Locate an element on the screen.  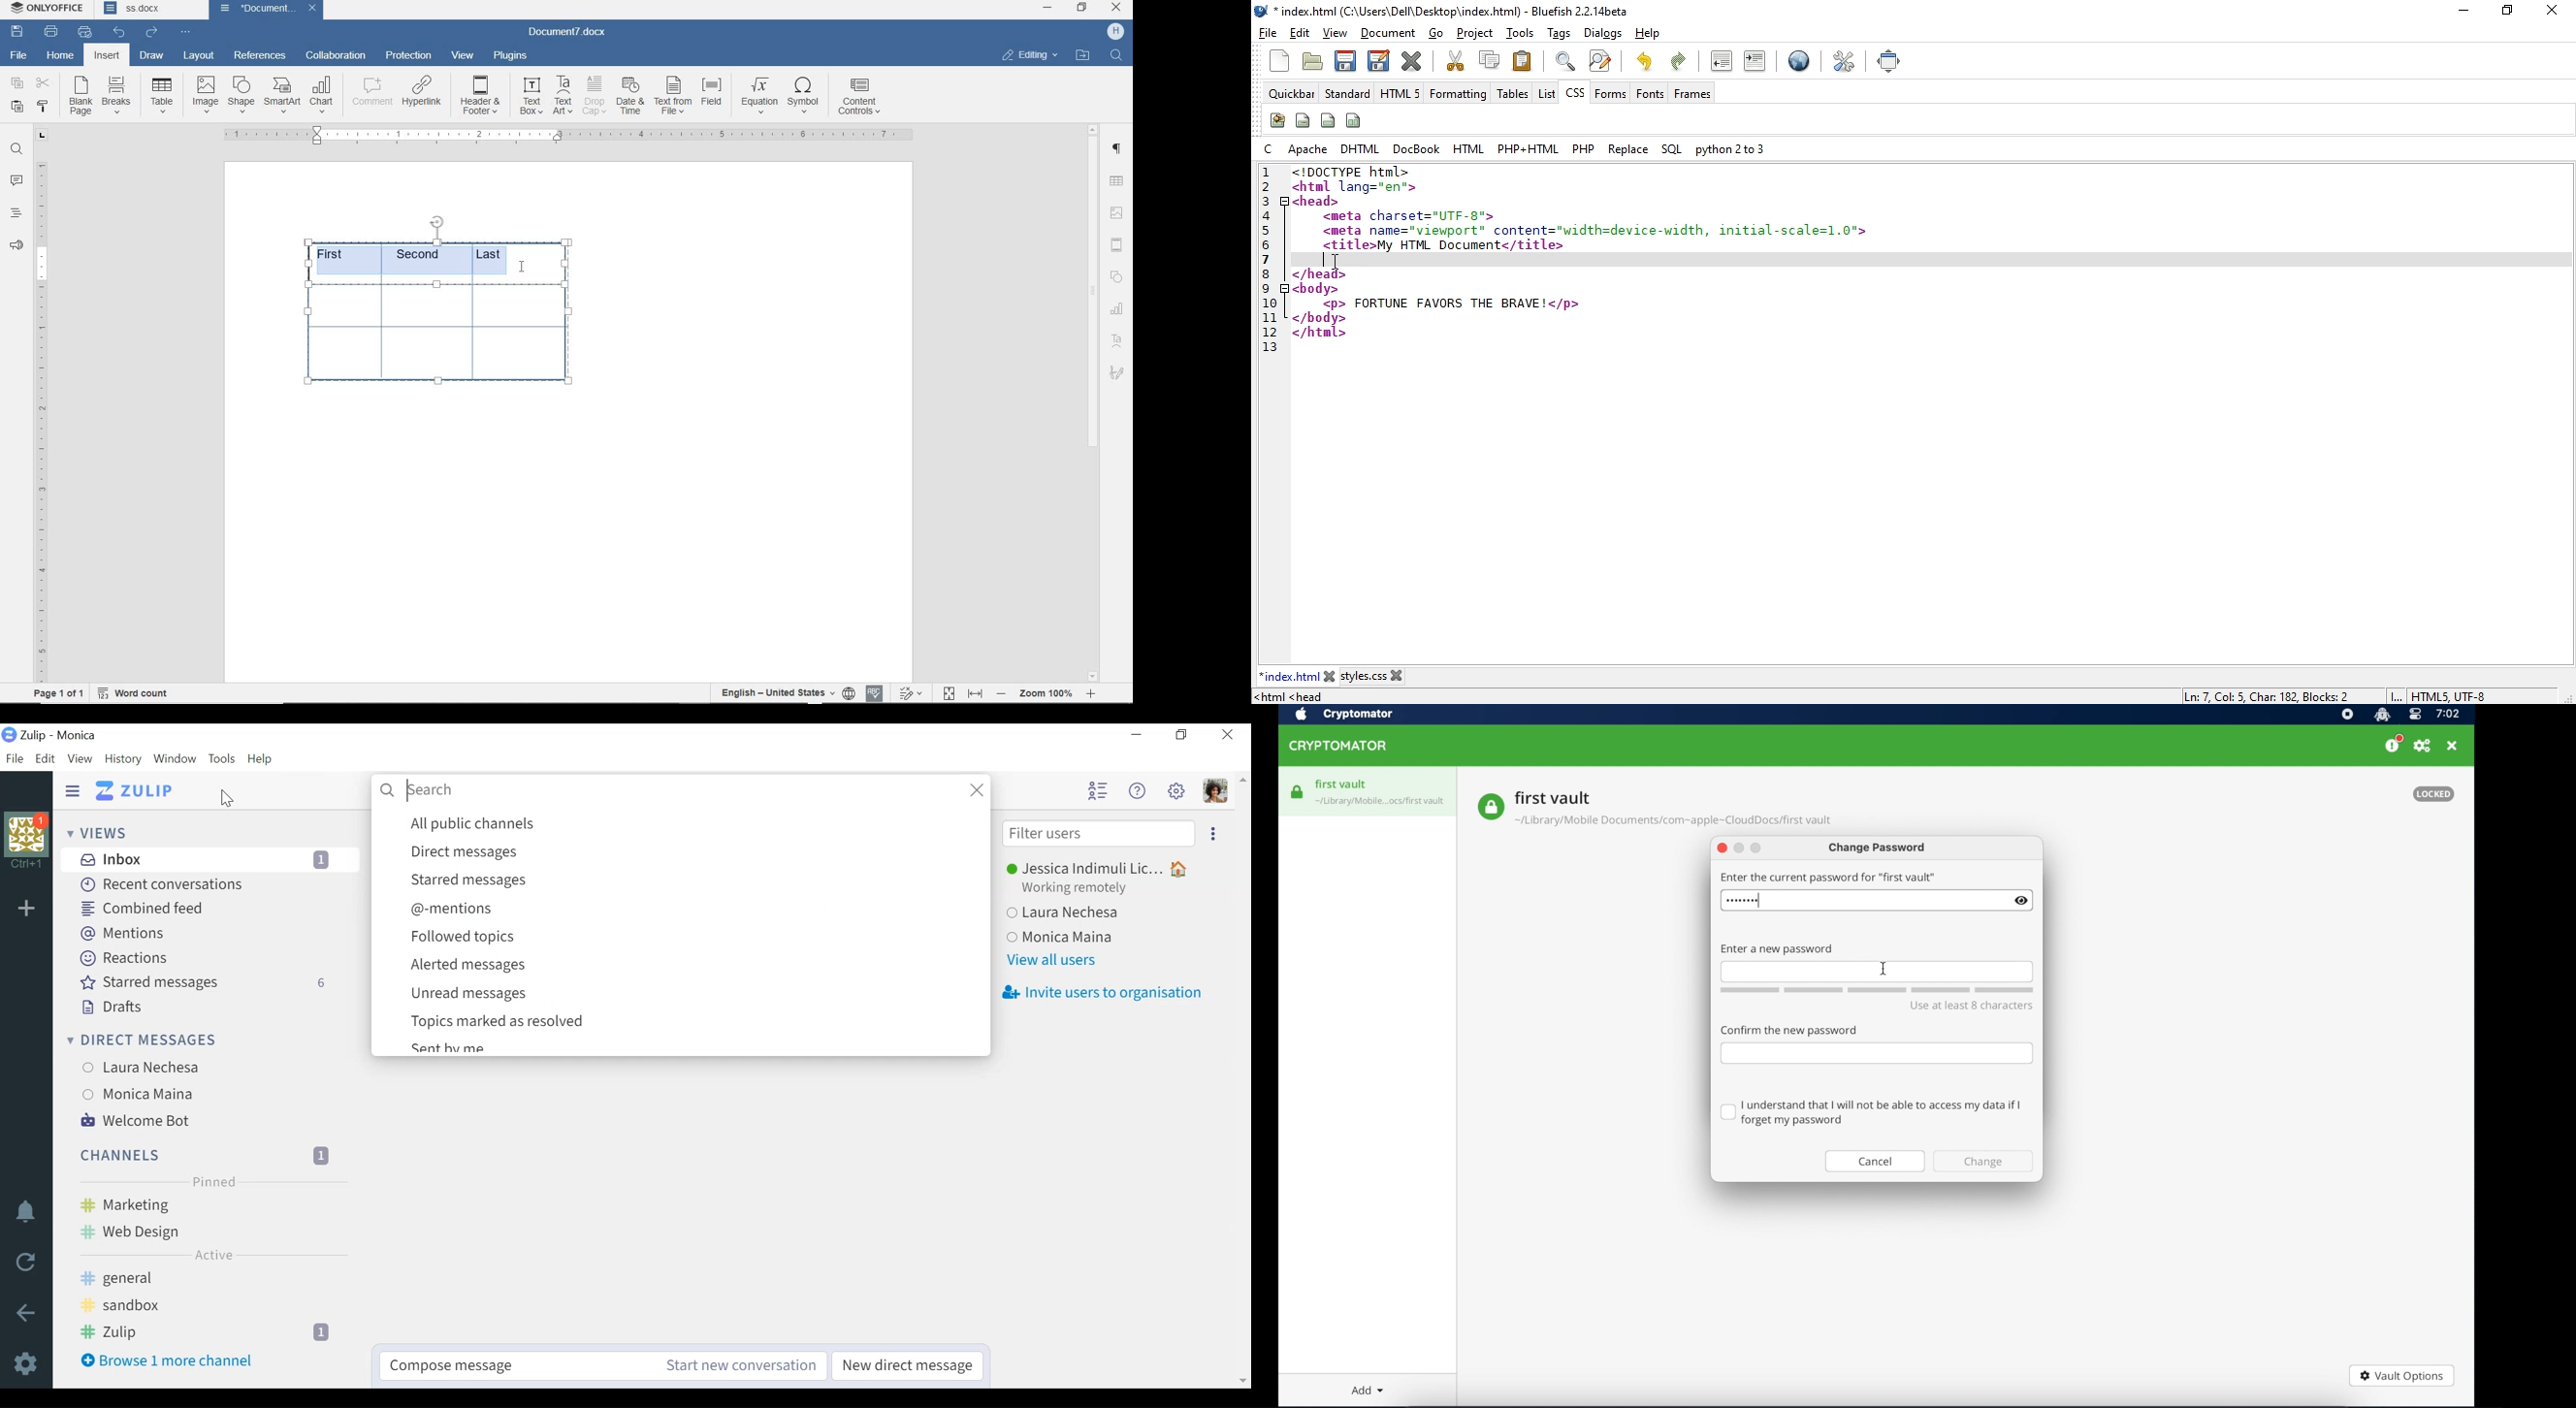
Organisational Profile photo is located at coordinates (27, 843).